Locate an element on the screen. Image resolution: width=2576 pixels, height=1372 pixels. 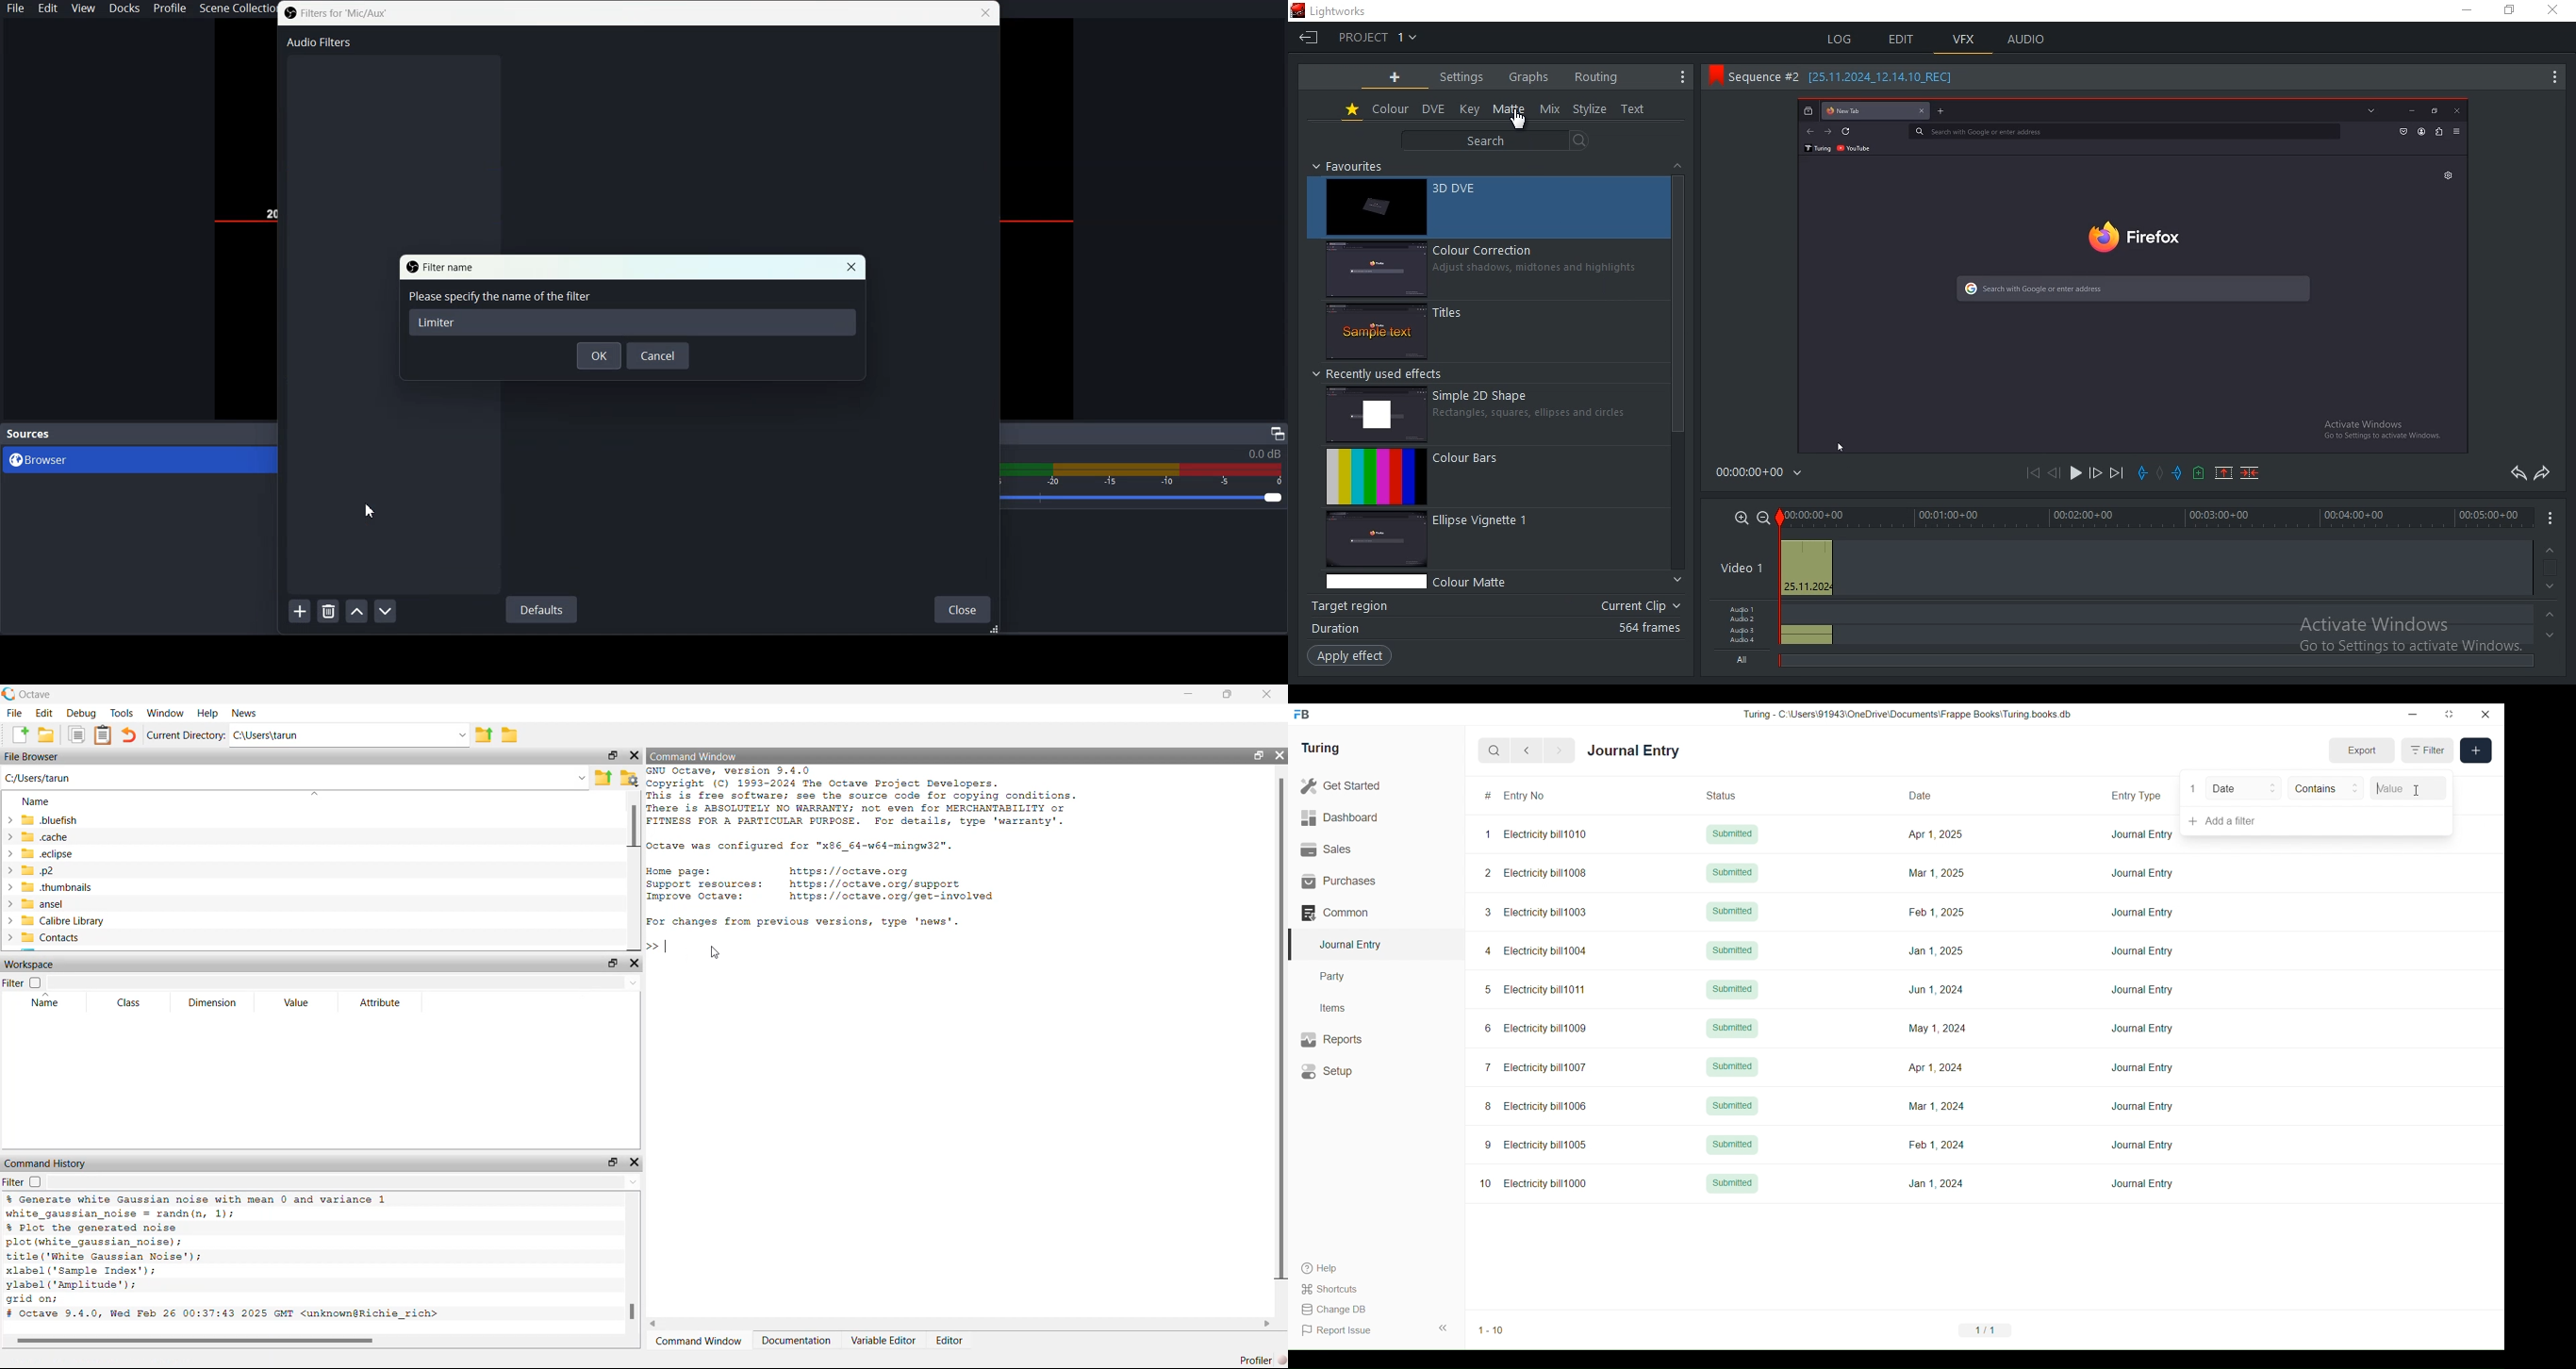
Typing cursor is located at coordinates (2378, 788).